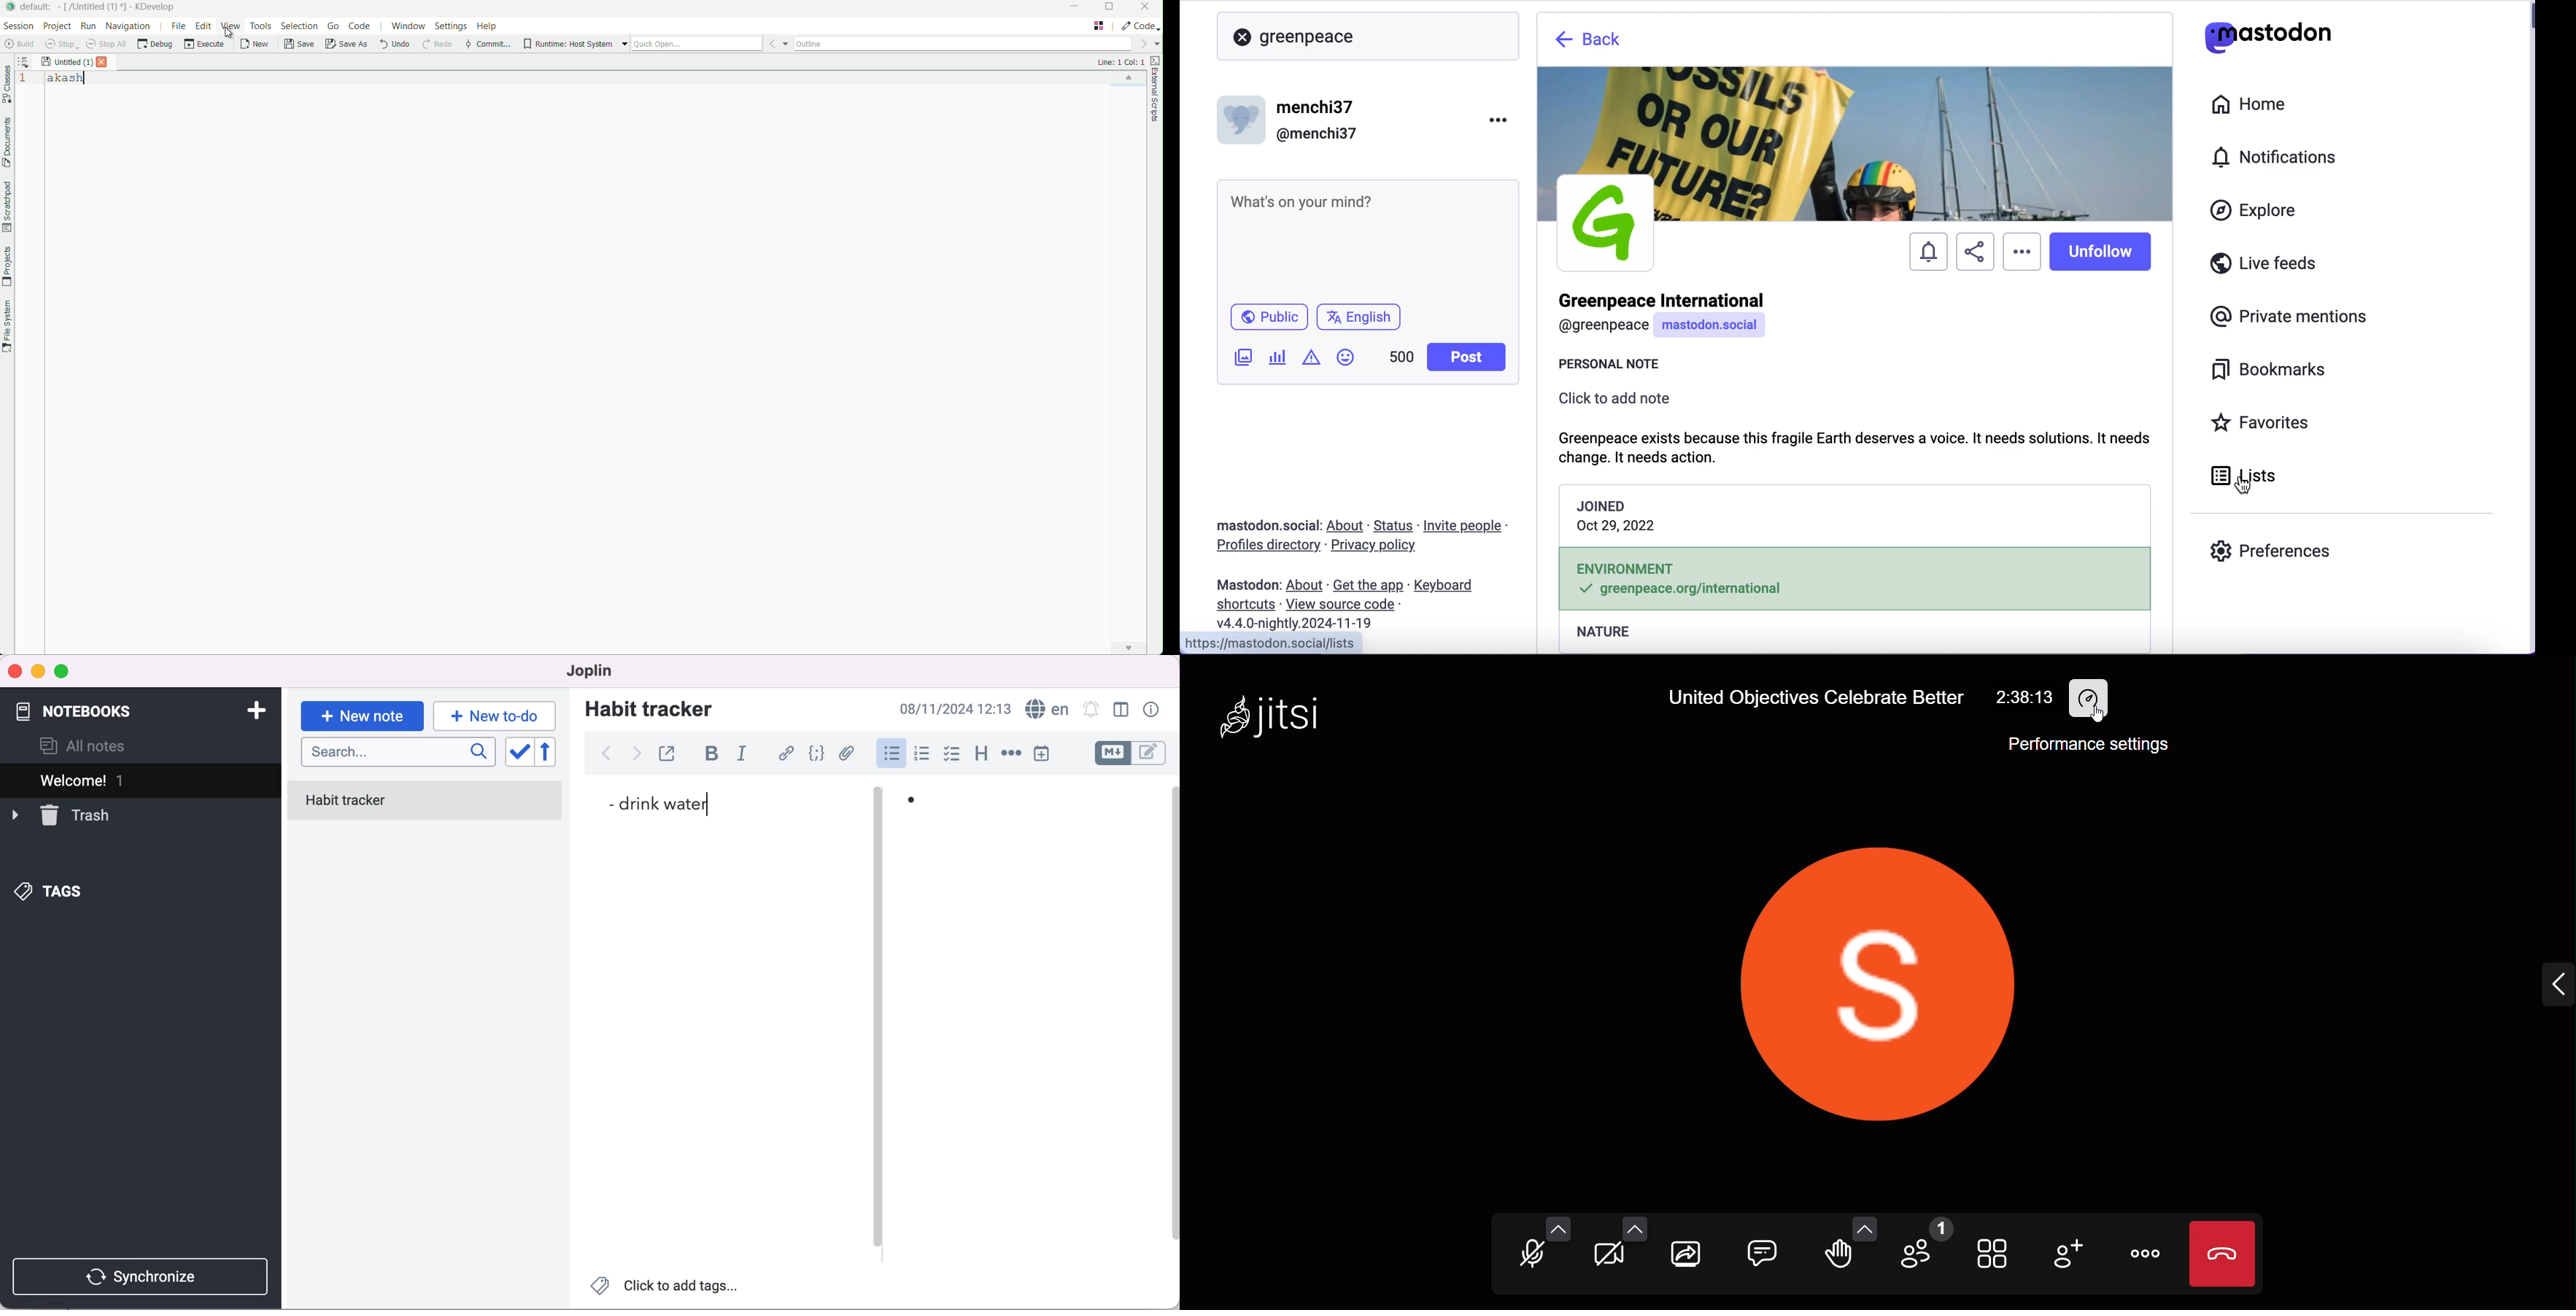 This screenshot has width=2576, height=1316. I want to click on toggle editors, so click(1133, 753).